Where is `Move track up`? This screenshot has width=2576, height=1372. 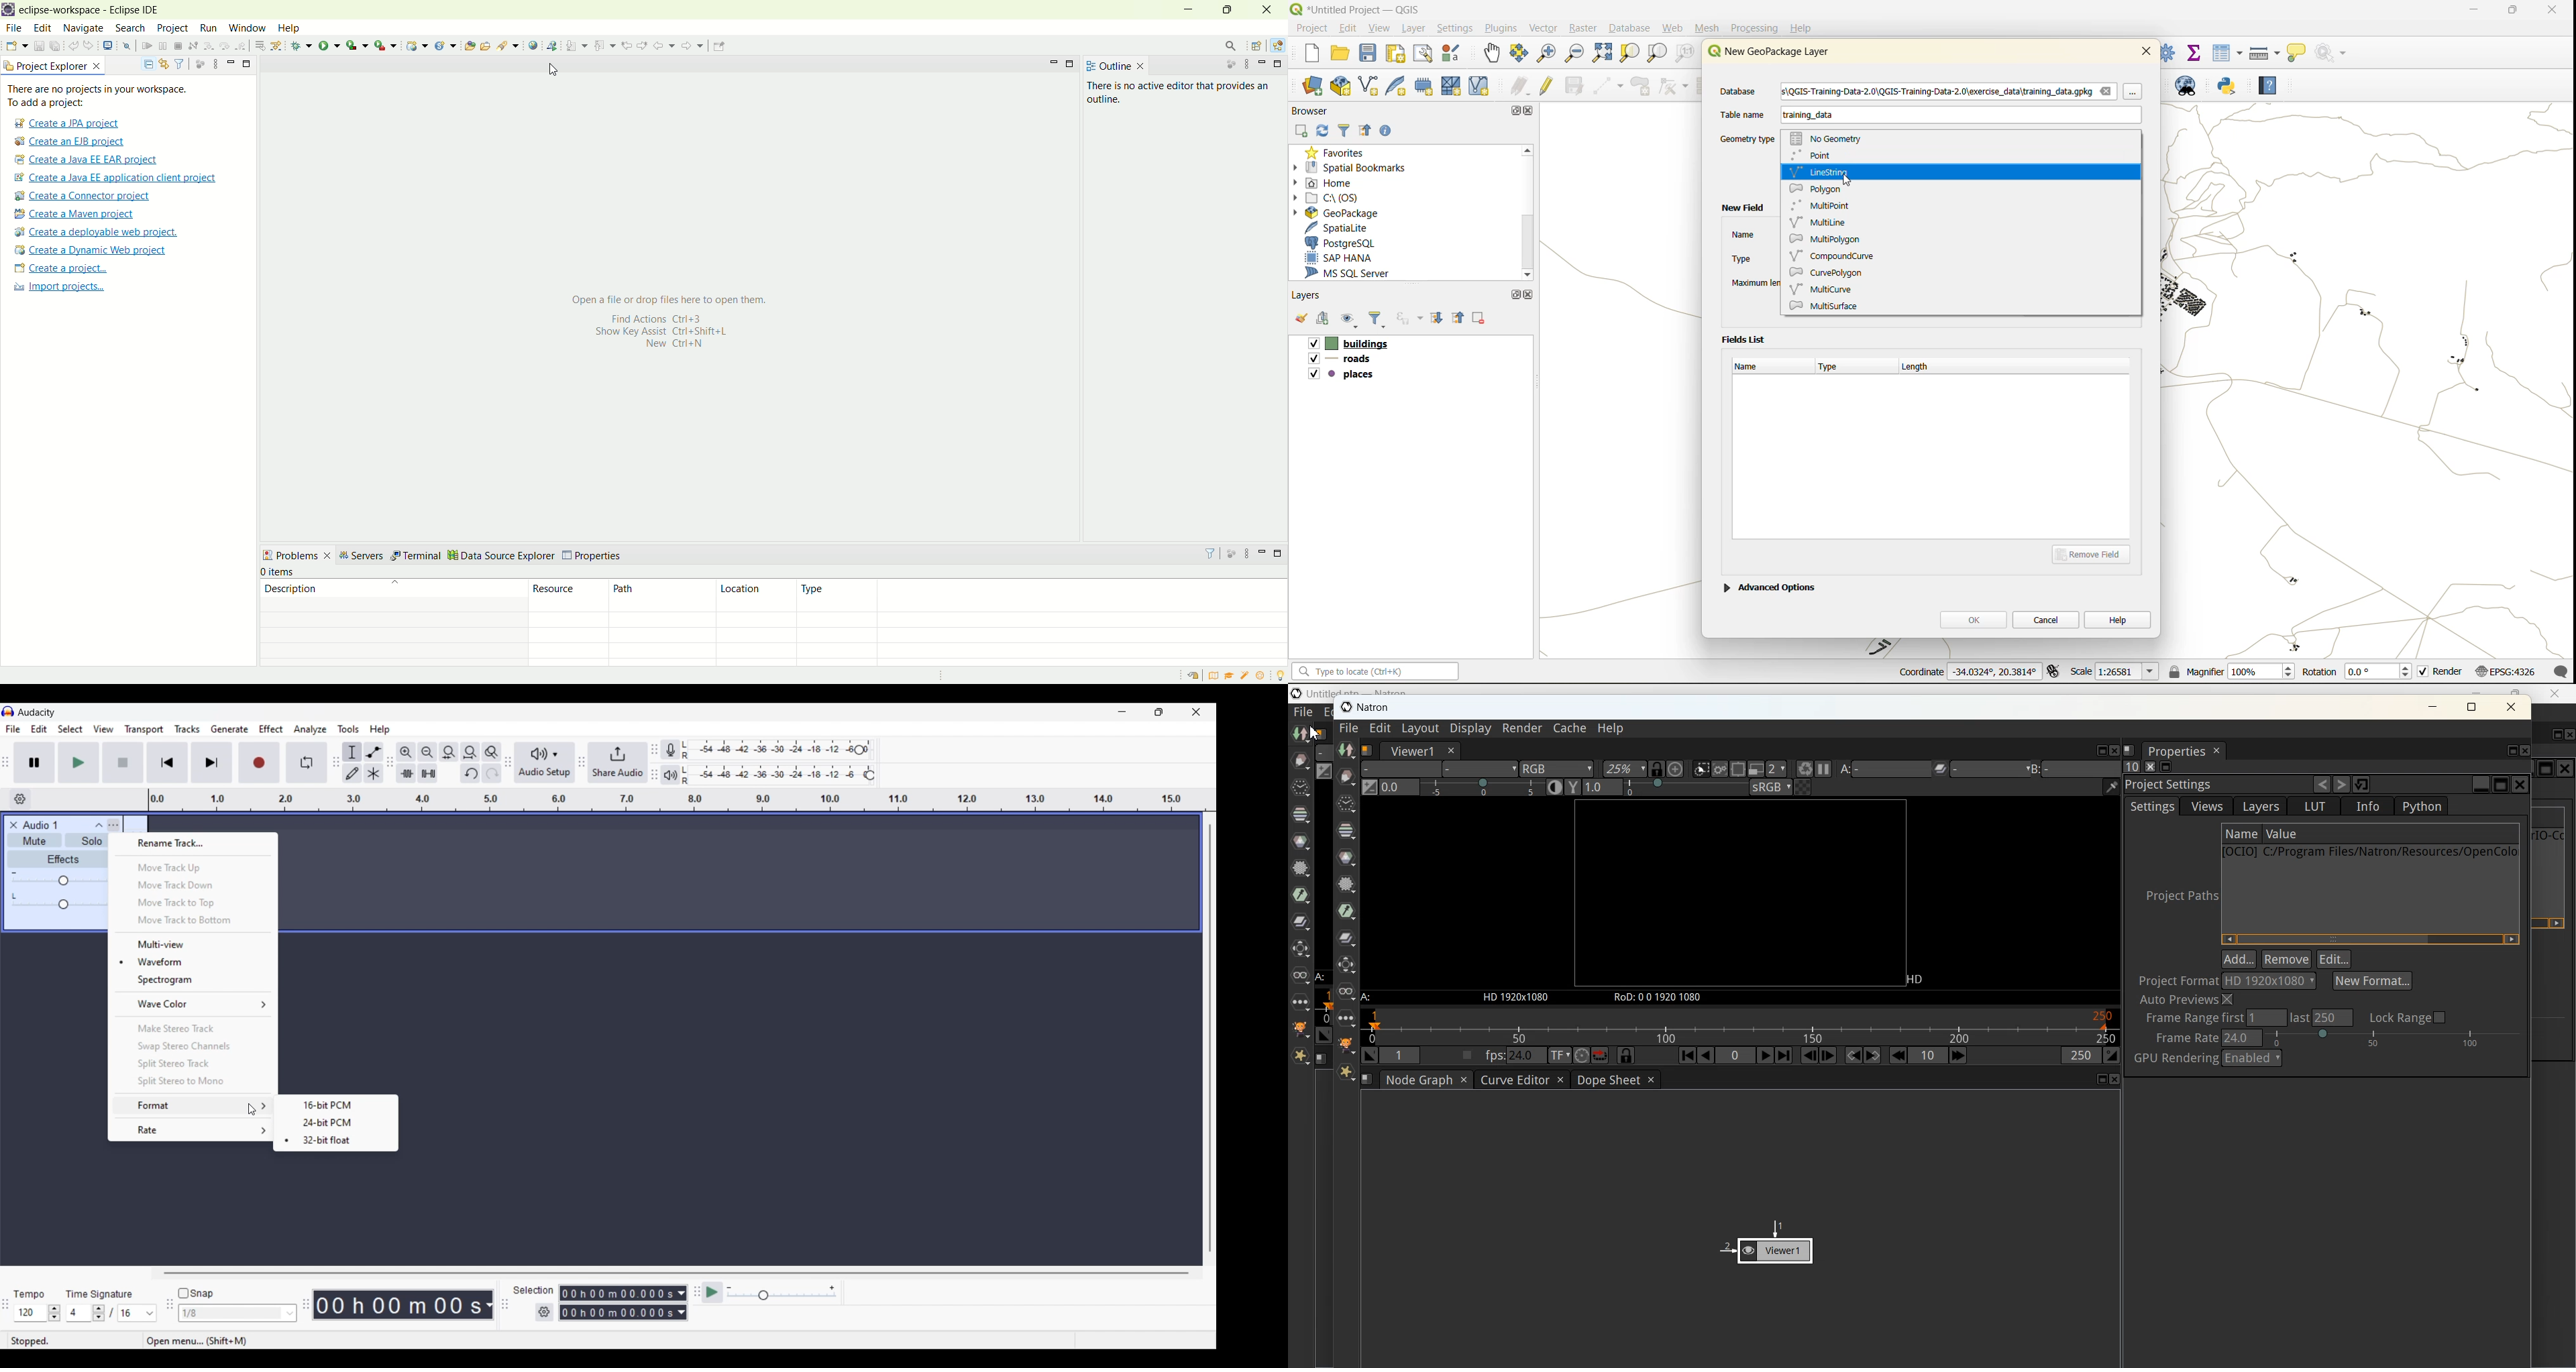
Move track up is located at coordinates (194, 868).